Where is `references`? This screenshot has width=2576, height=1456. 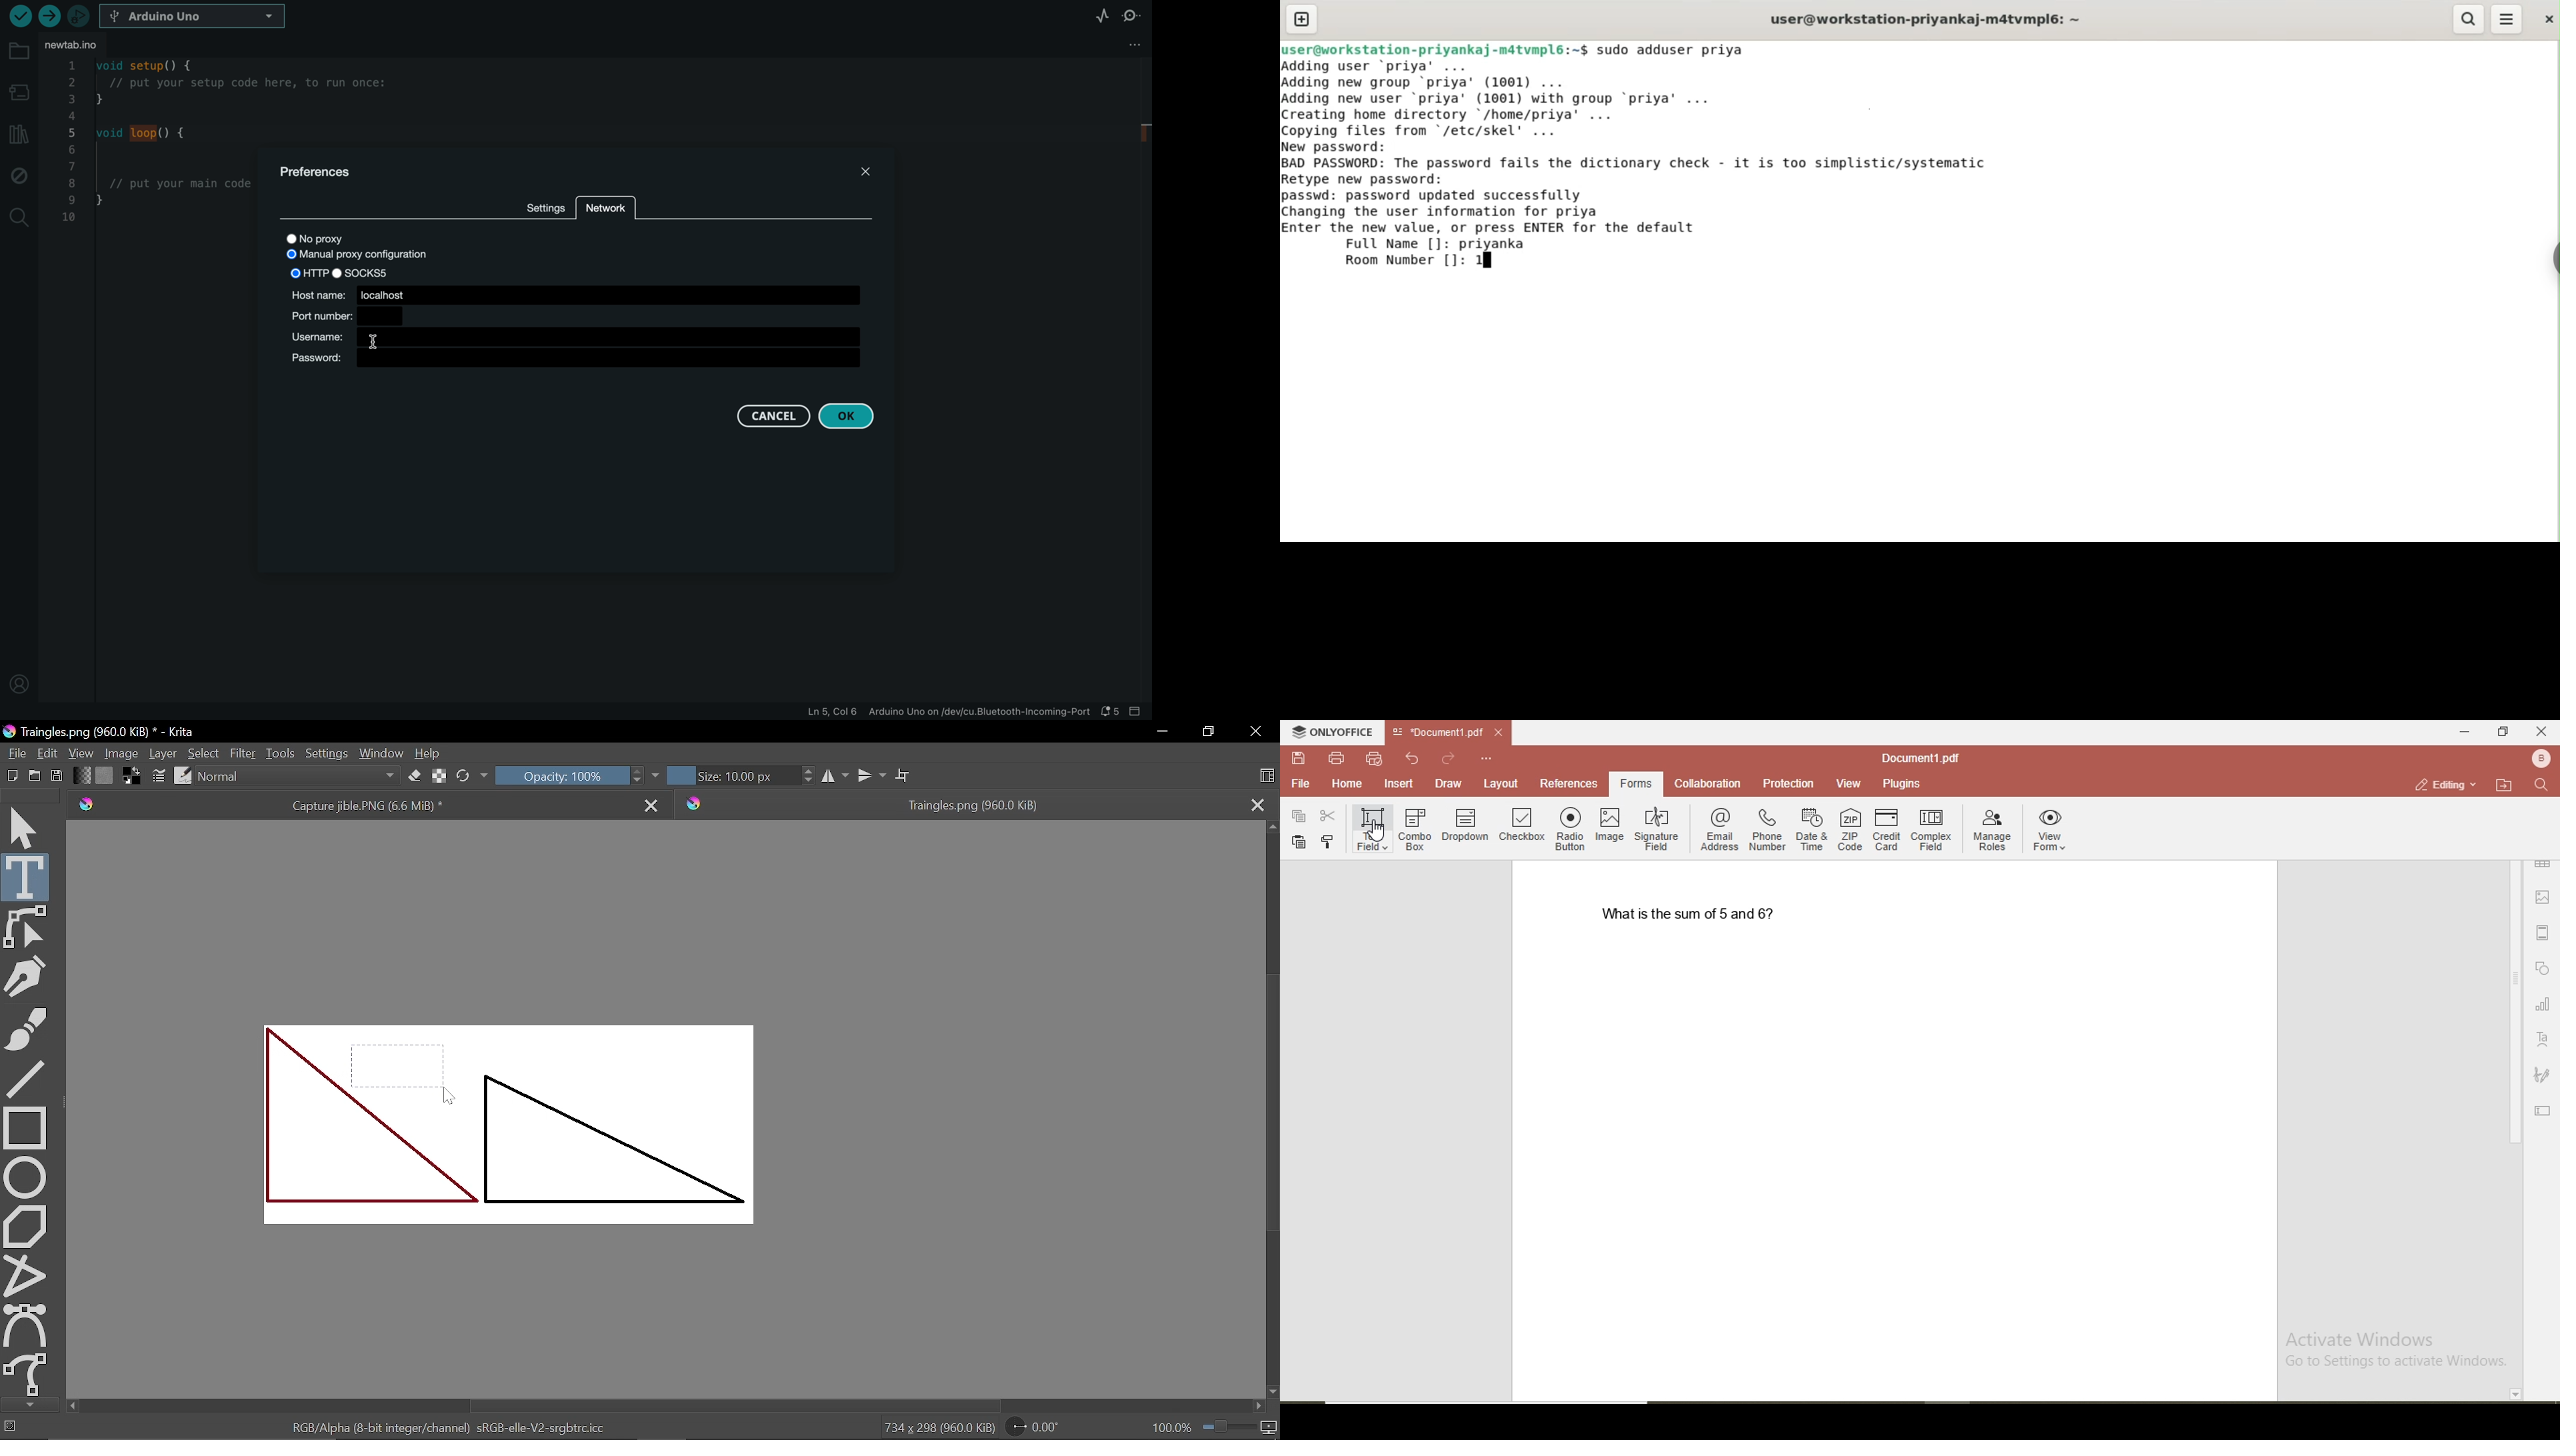 references is located at coordinates (1570, 785).